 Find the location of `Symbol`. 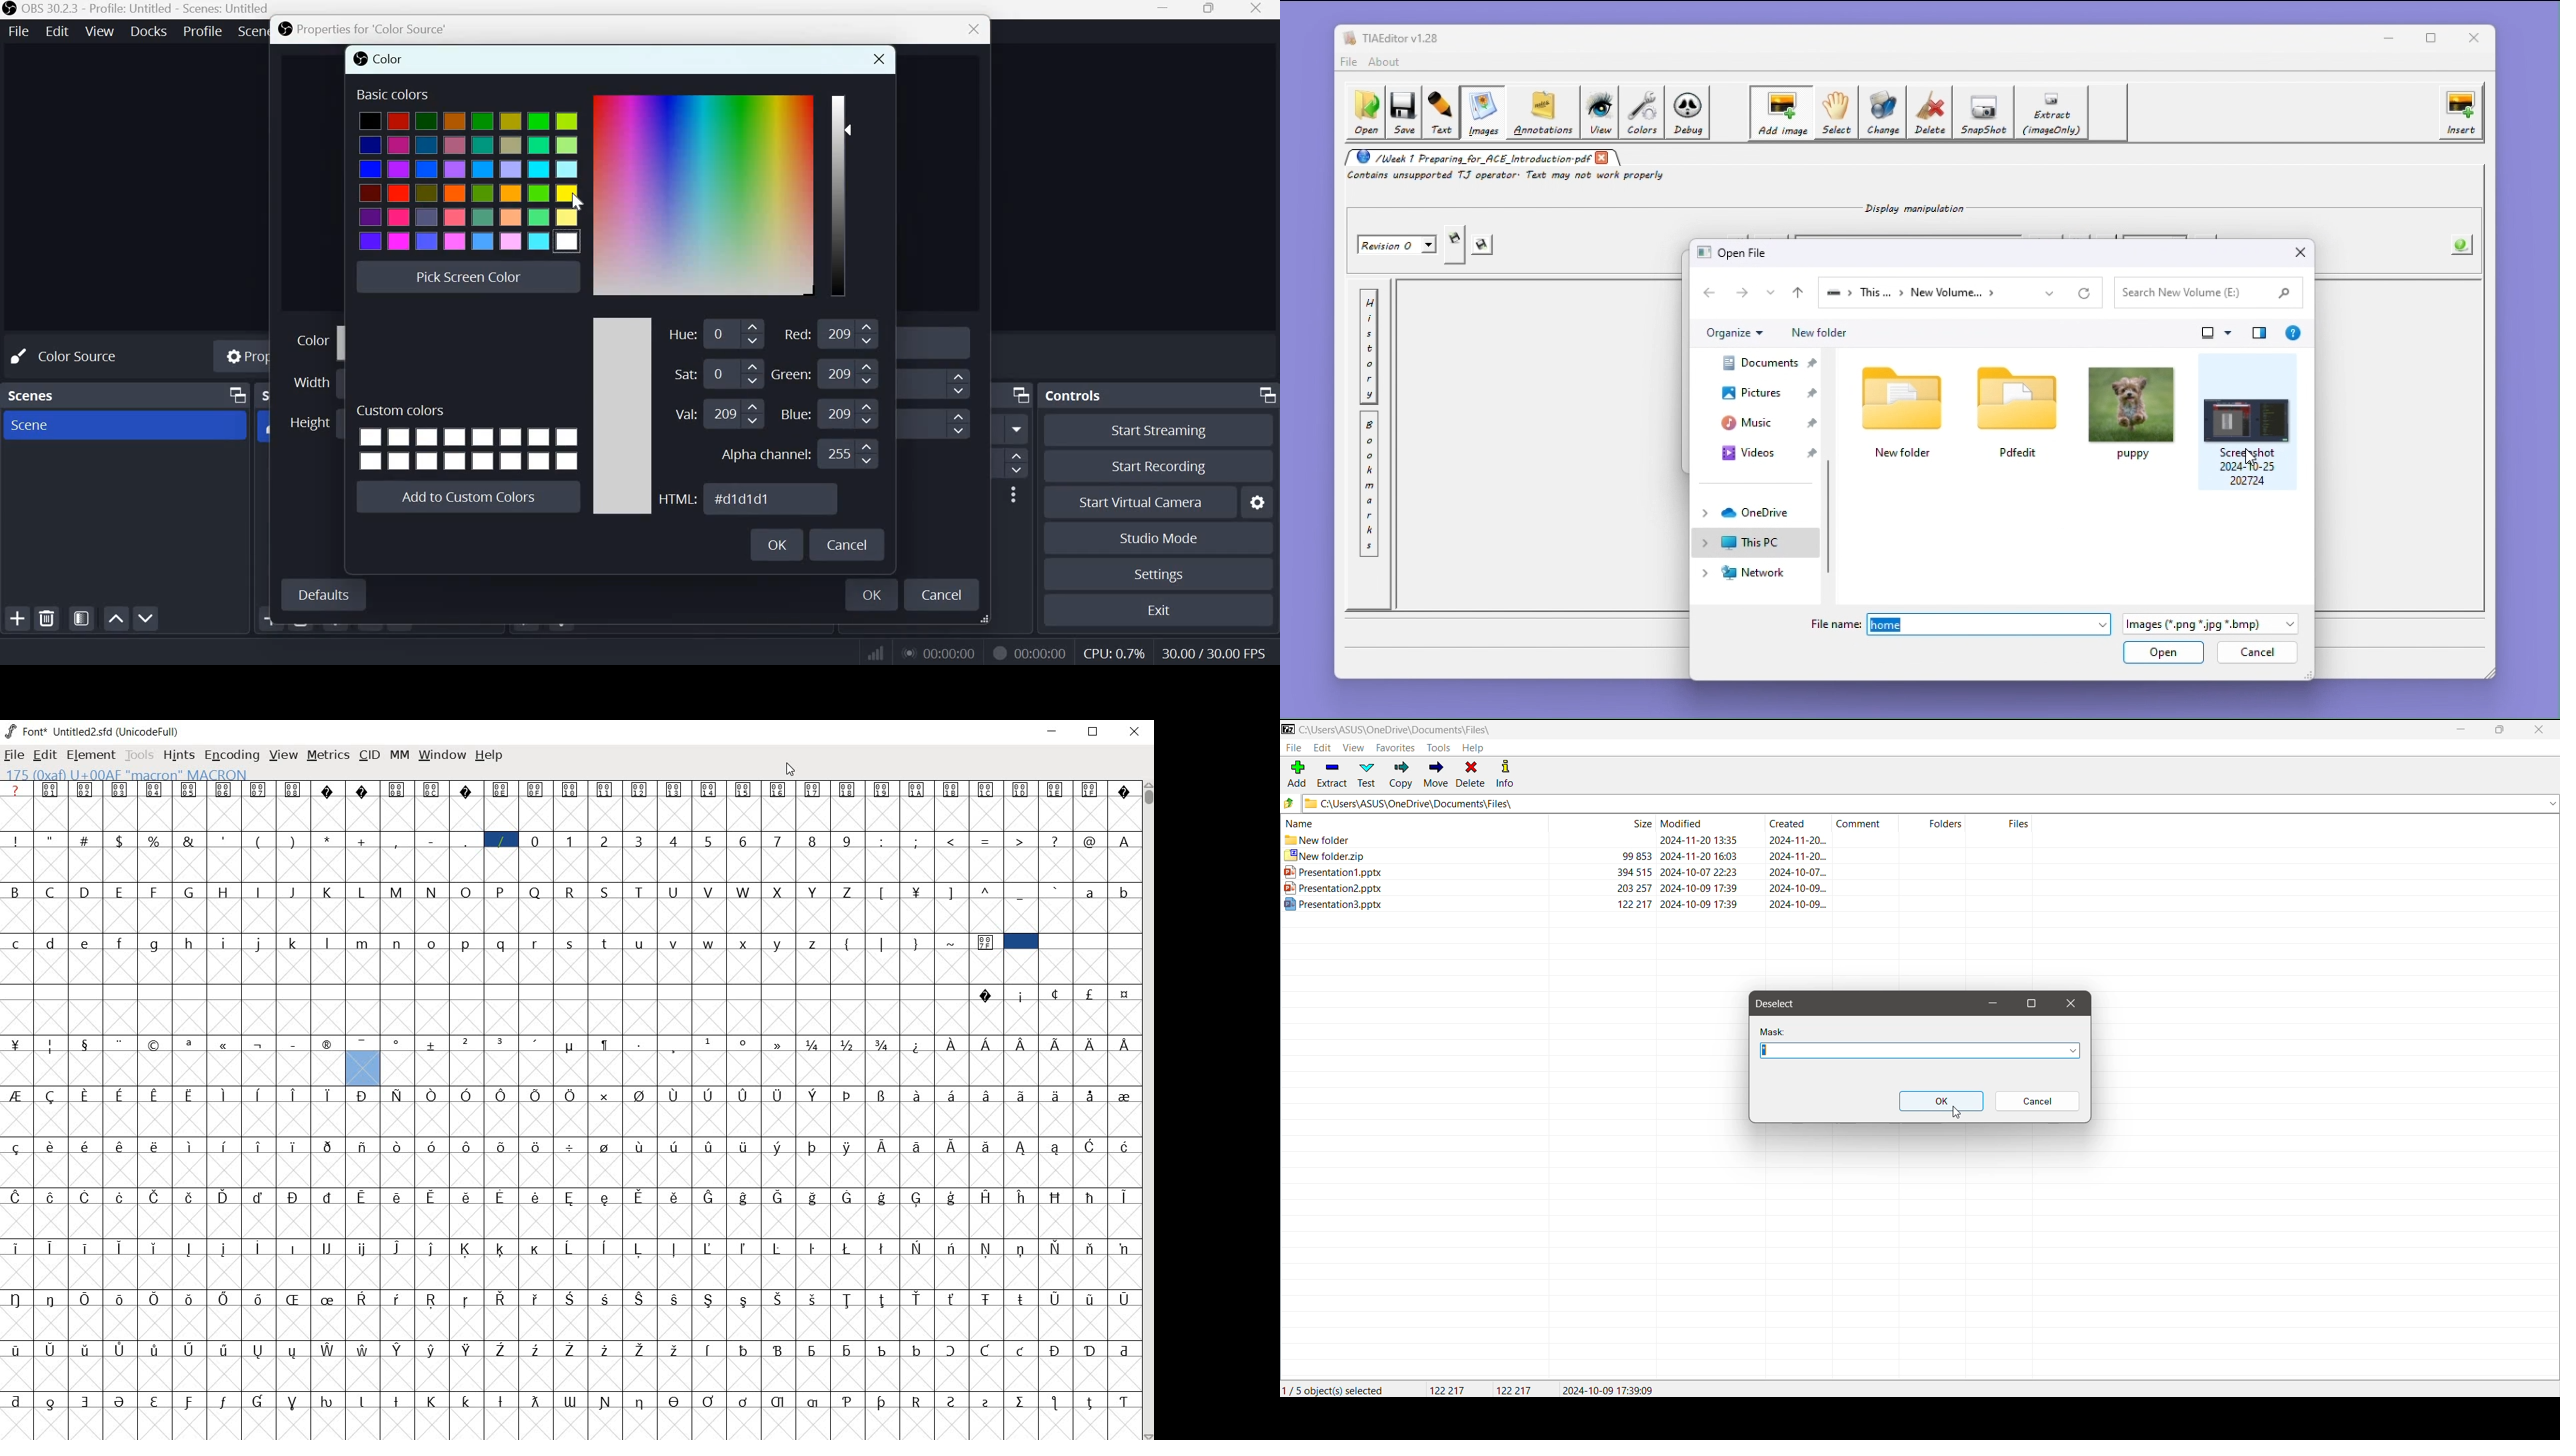

Symbol is located at coordinates (121, 1094).